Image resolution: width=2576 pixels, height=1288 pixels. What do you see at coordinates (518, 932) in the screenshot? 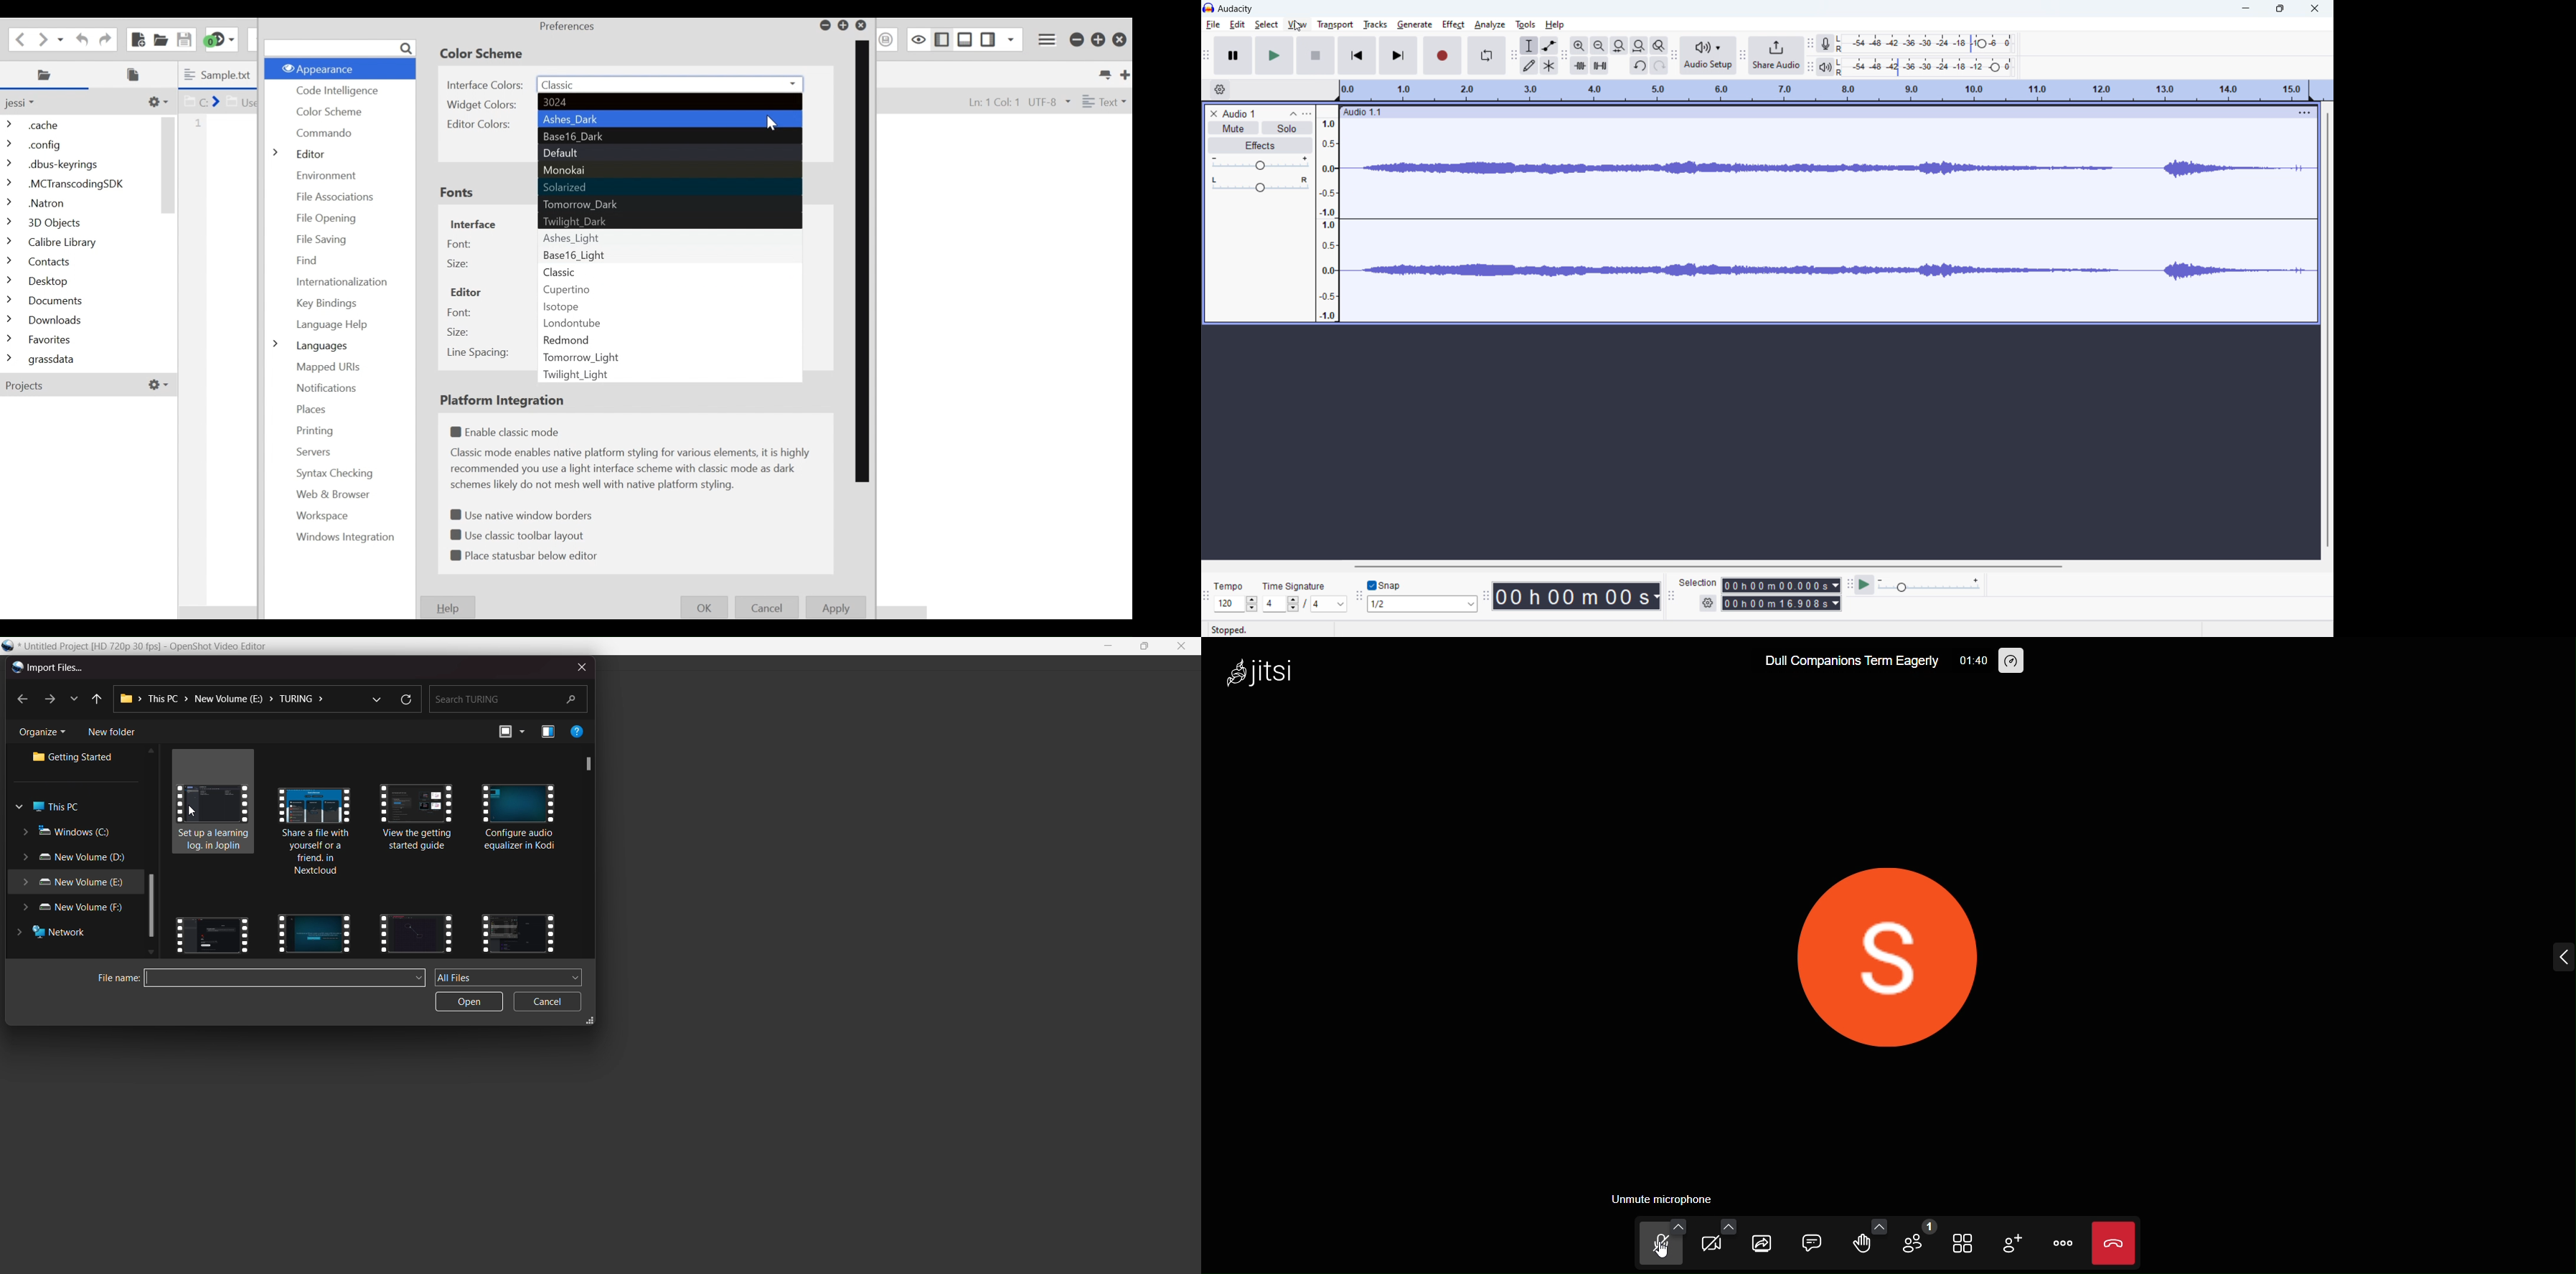
I see `videos` at bounding box center [518, 932].